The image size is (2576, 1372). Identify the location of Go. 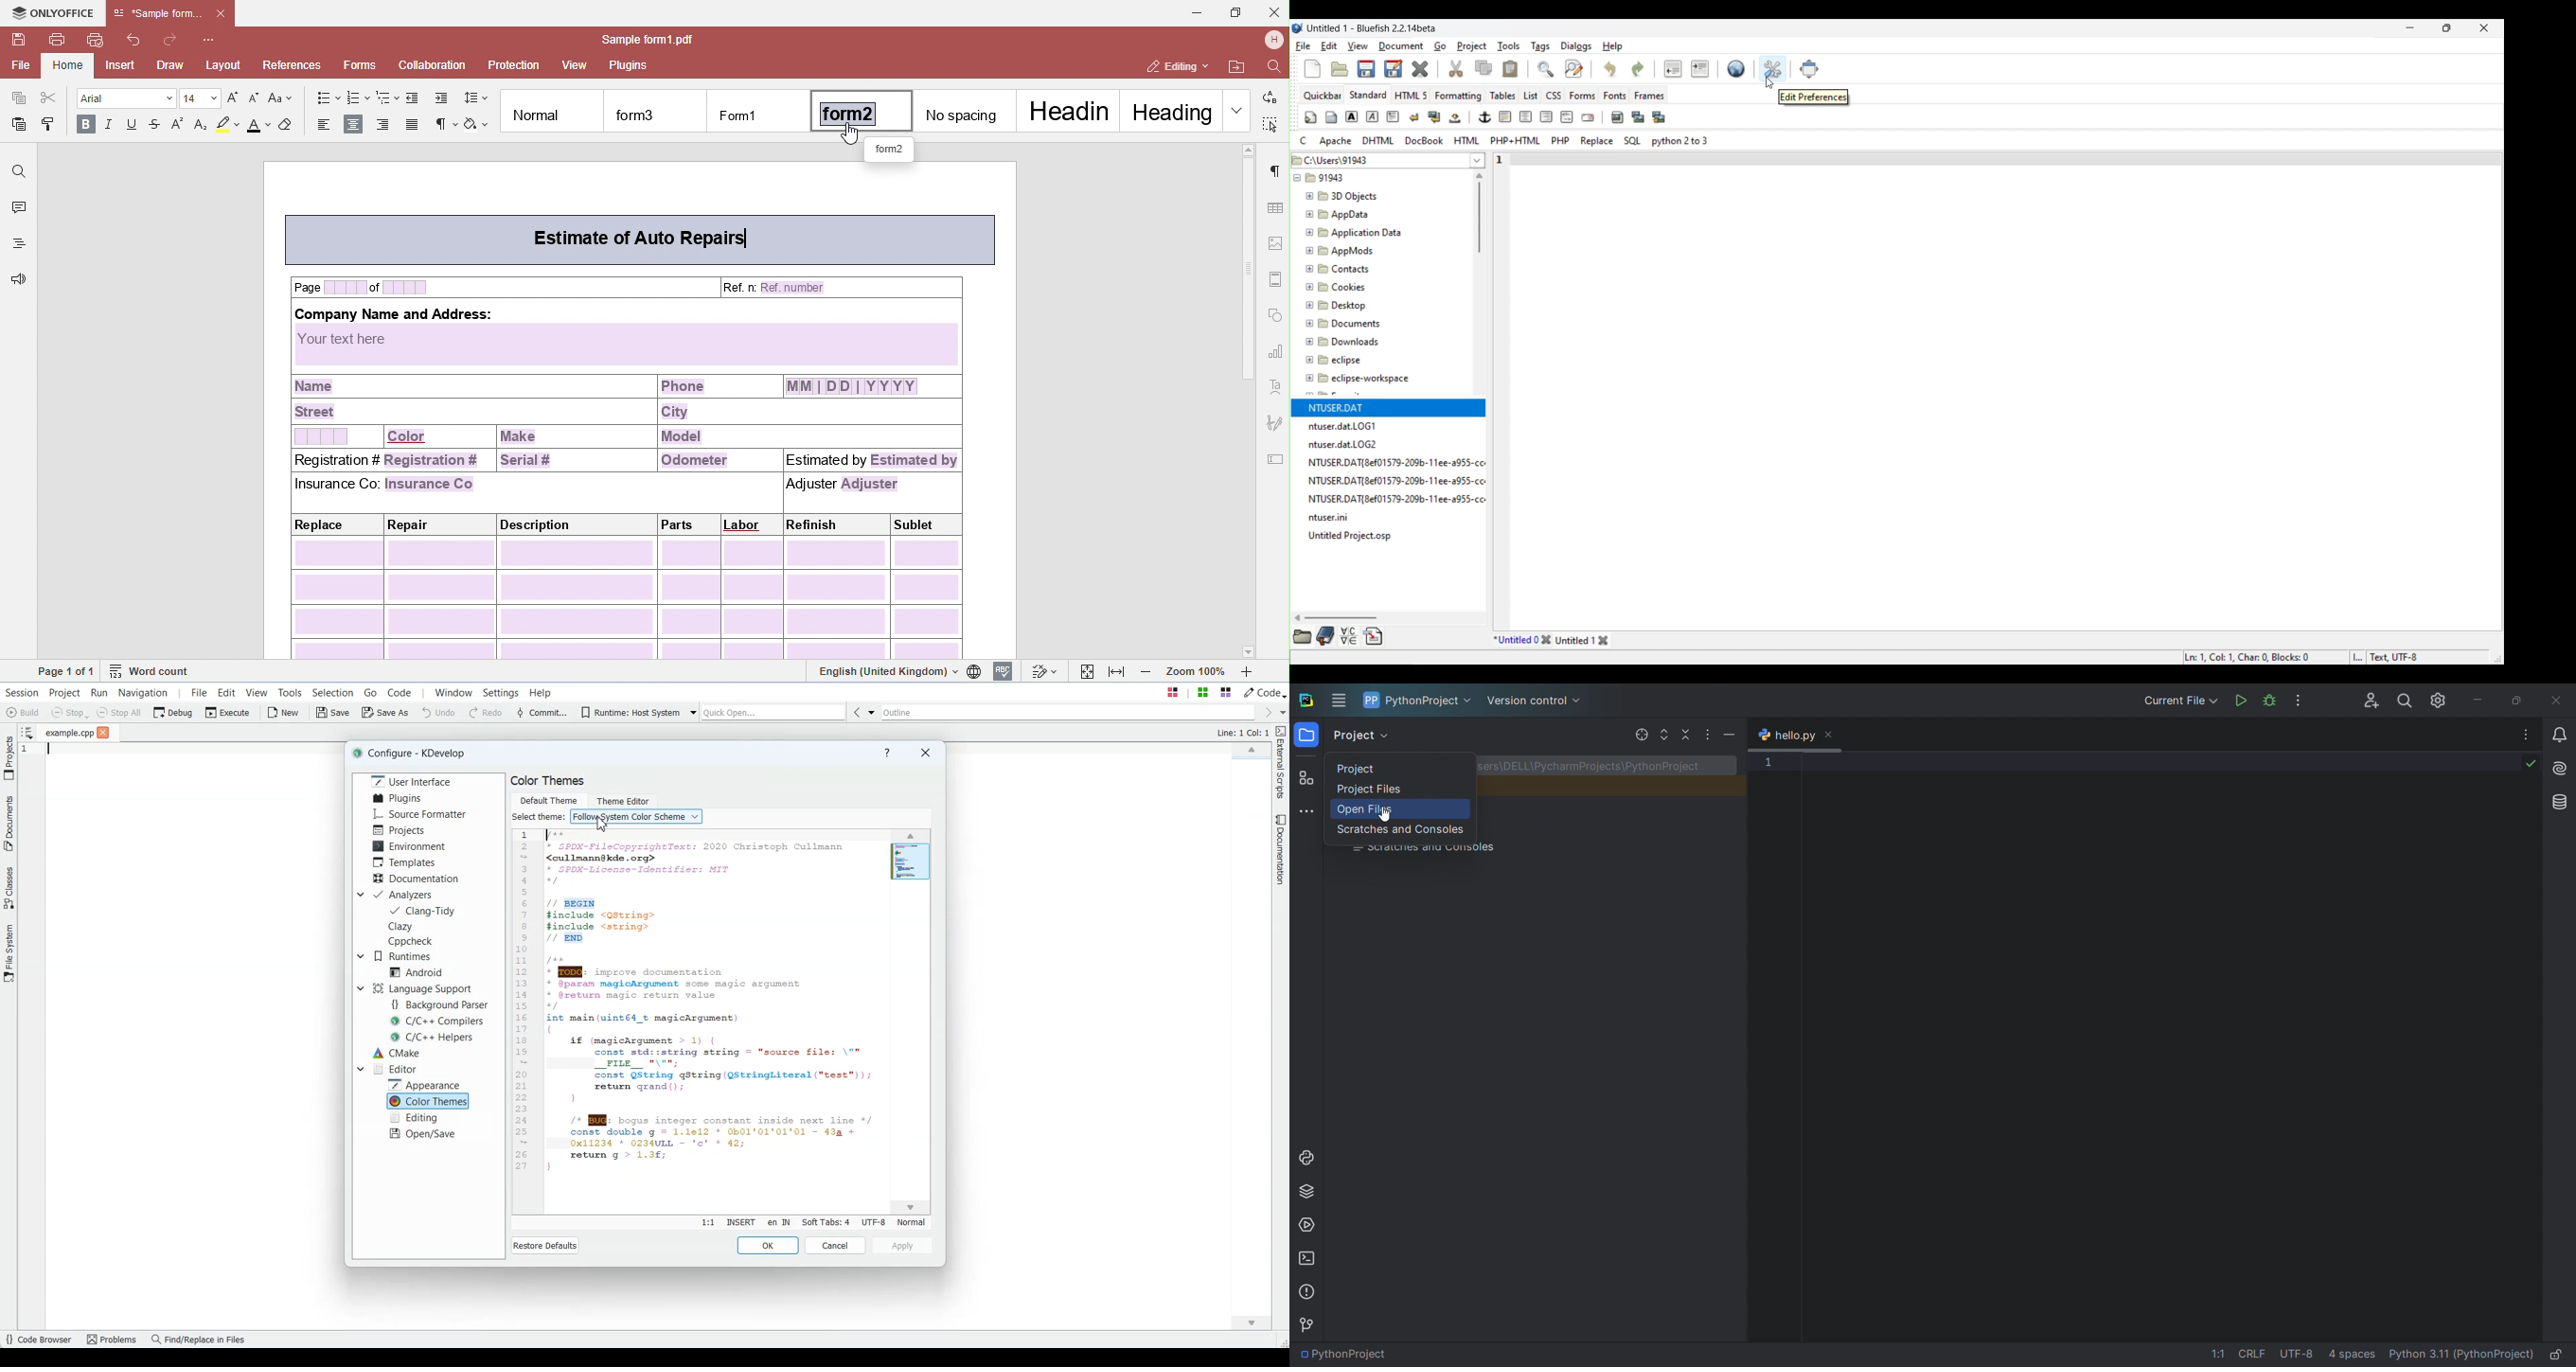
(371, 692).